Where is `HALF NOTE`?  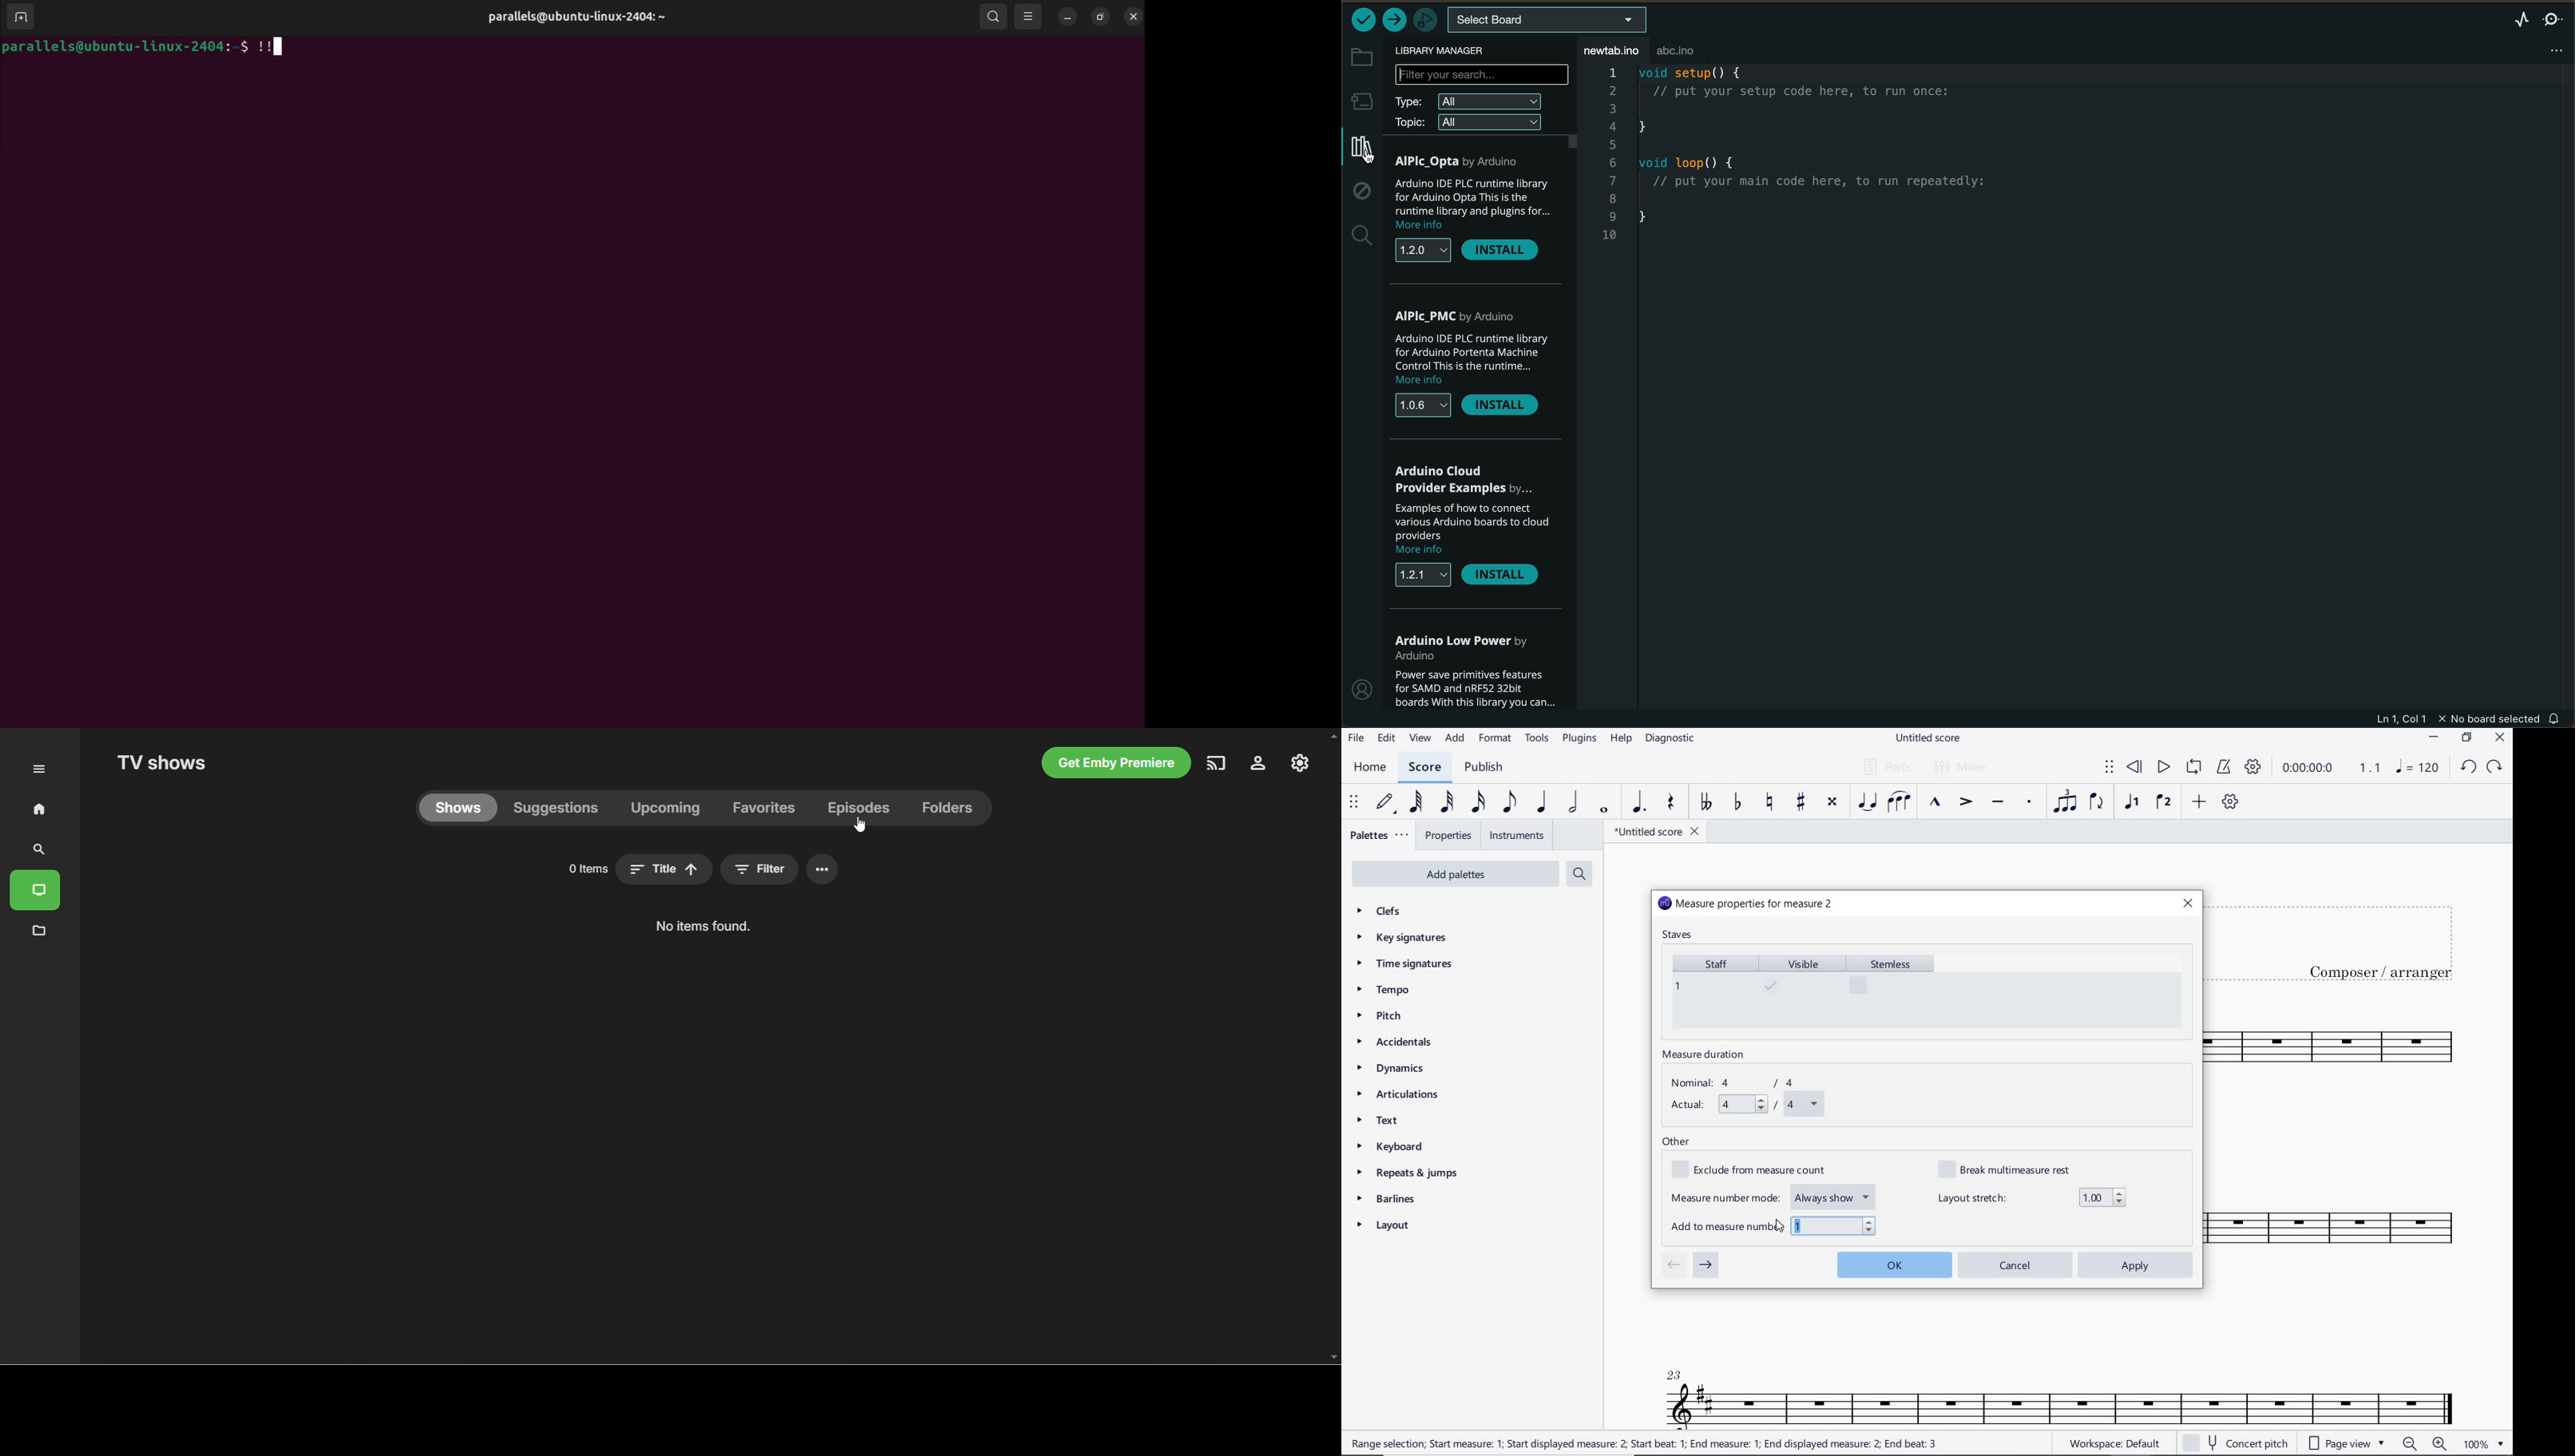
HALF NOTE is located at coordinates (1574, 803).